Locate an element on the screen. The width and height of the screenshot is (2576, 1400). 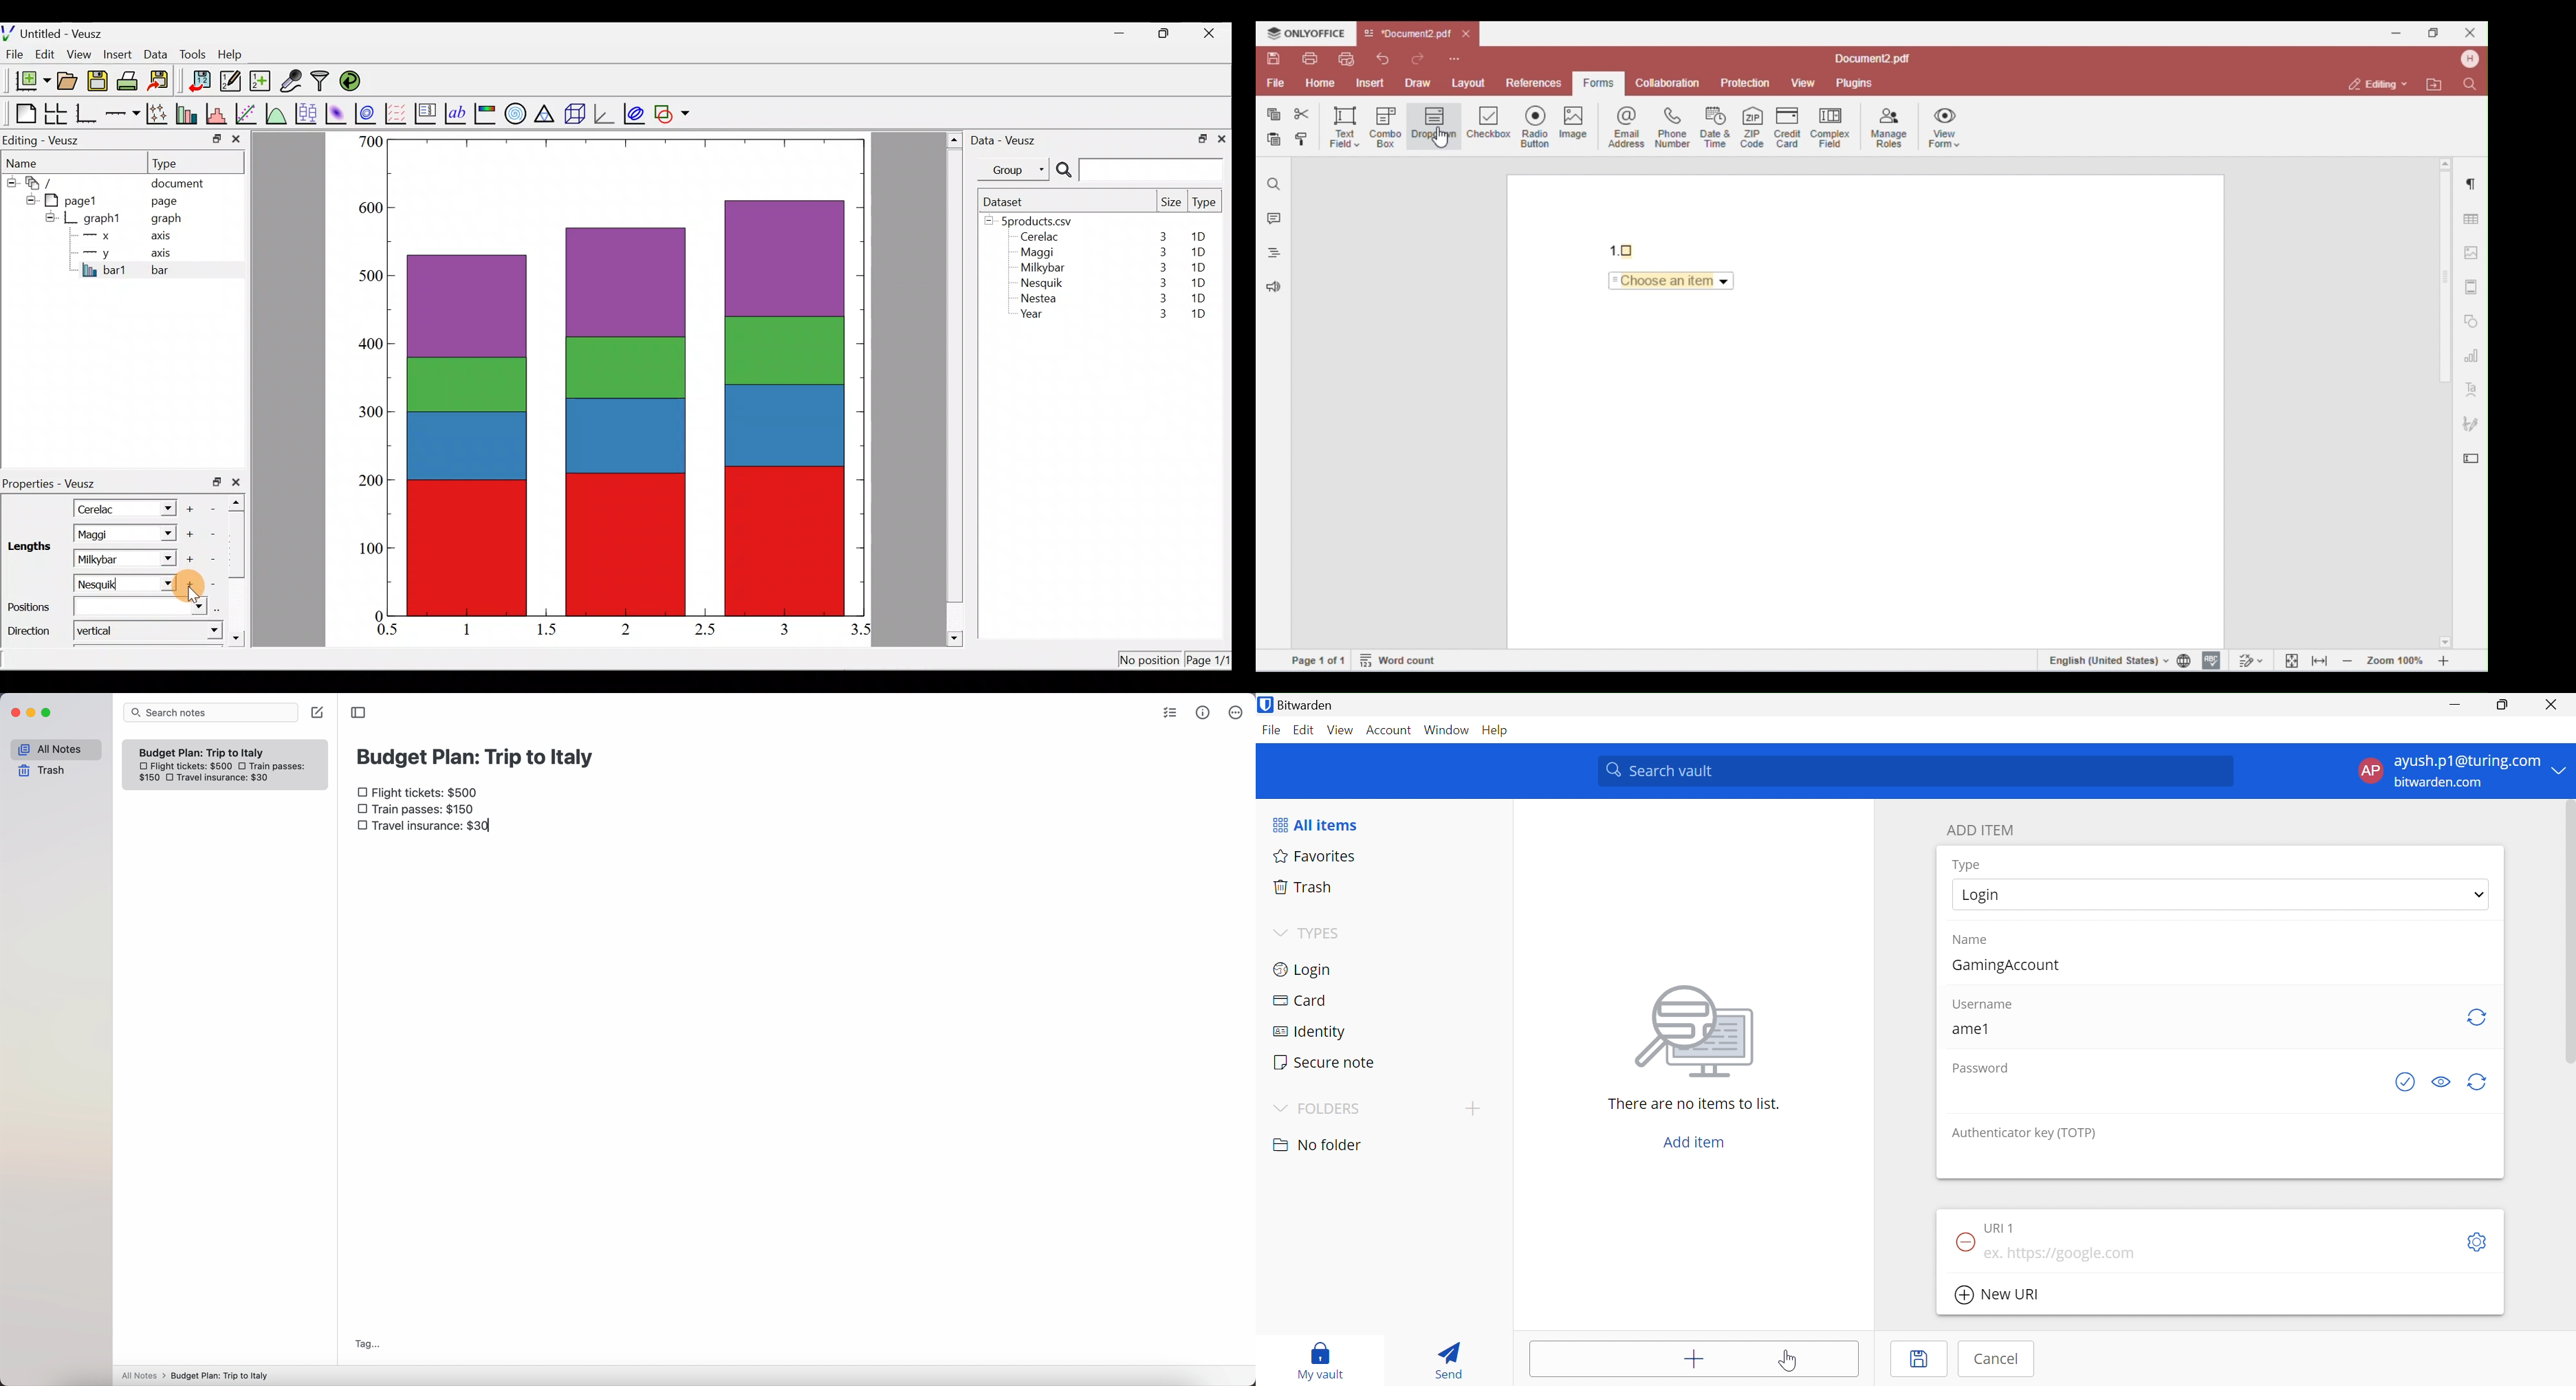
Blank page is located at coordinates (22, 114).